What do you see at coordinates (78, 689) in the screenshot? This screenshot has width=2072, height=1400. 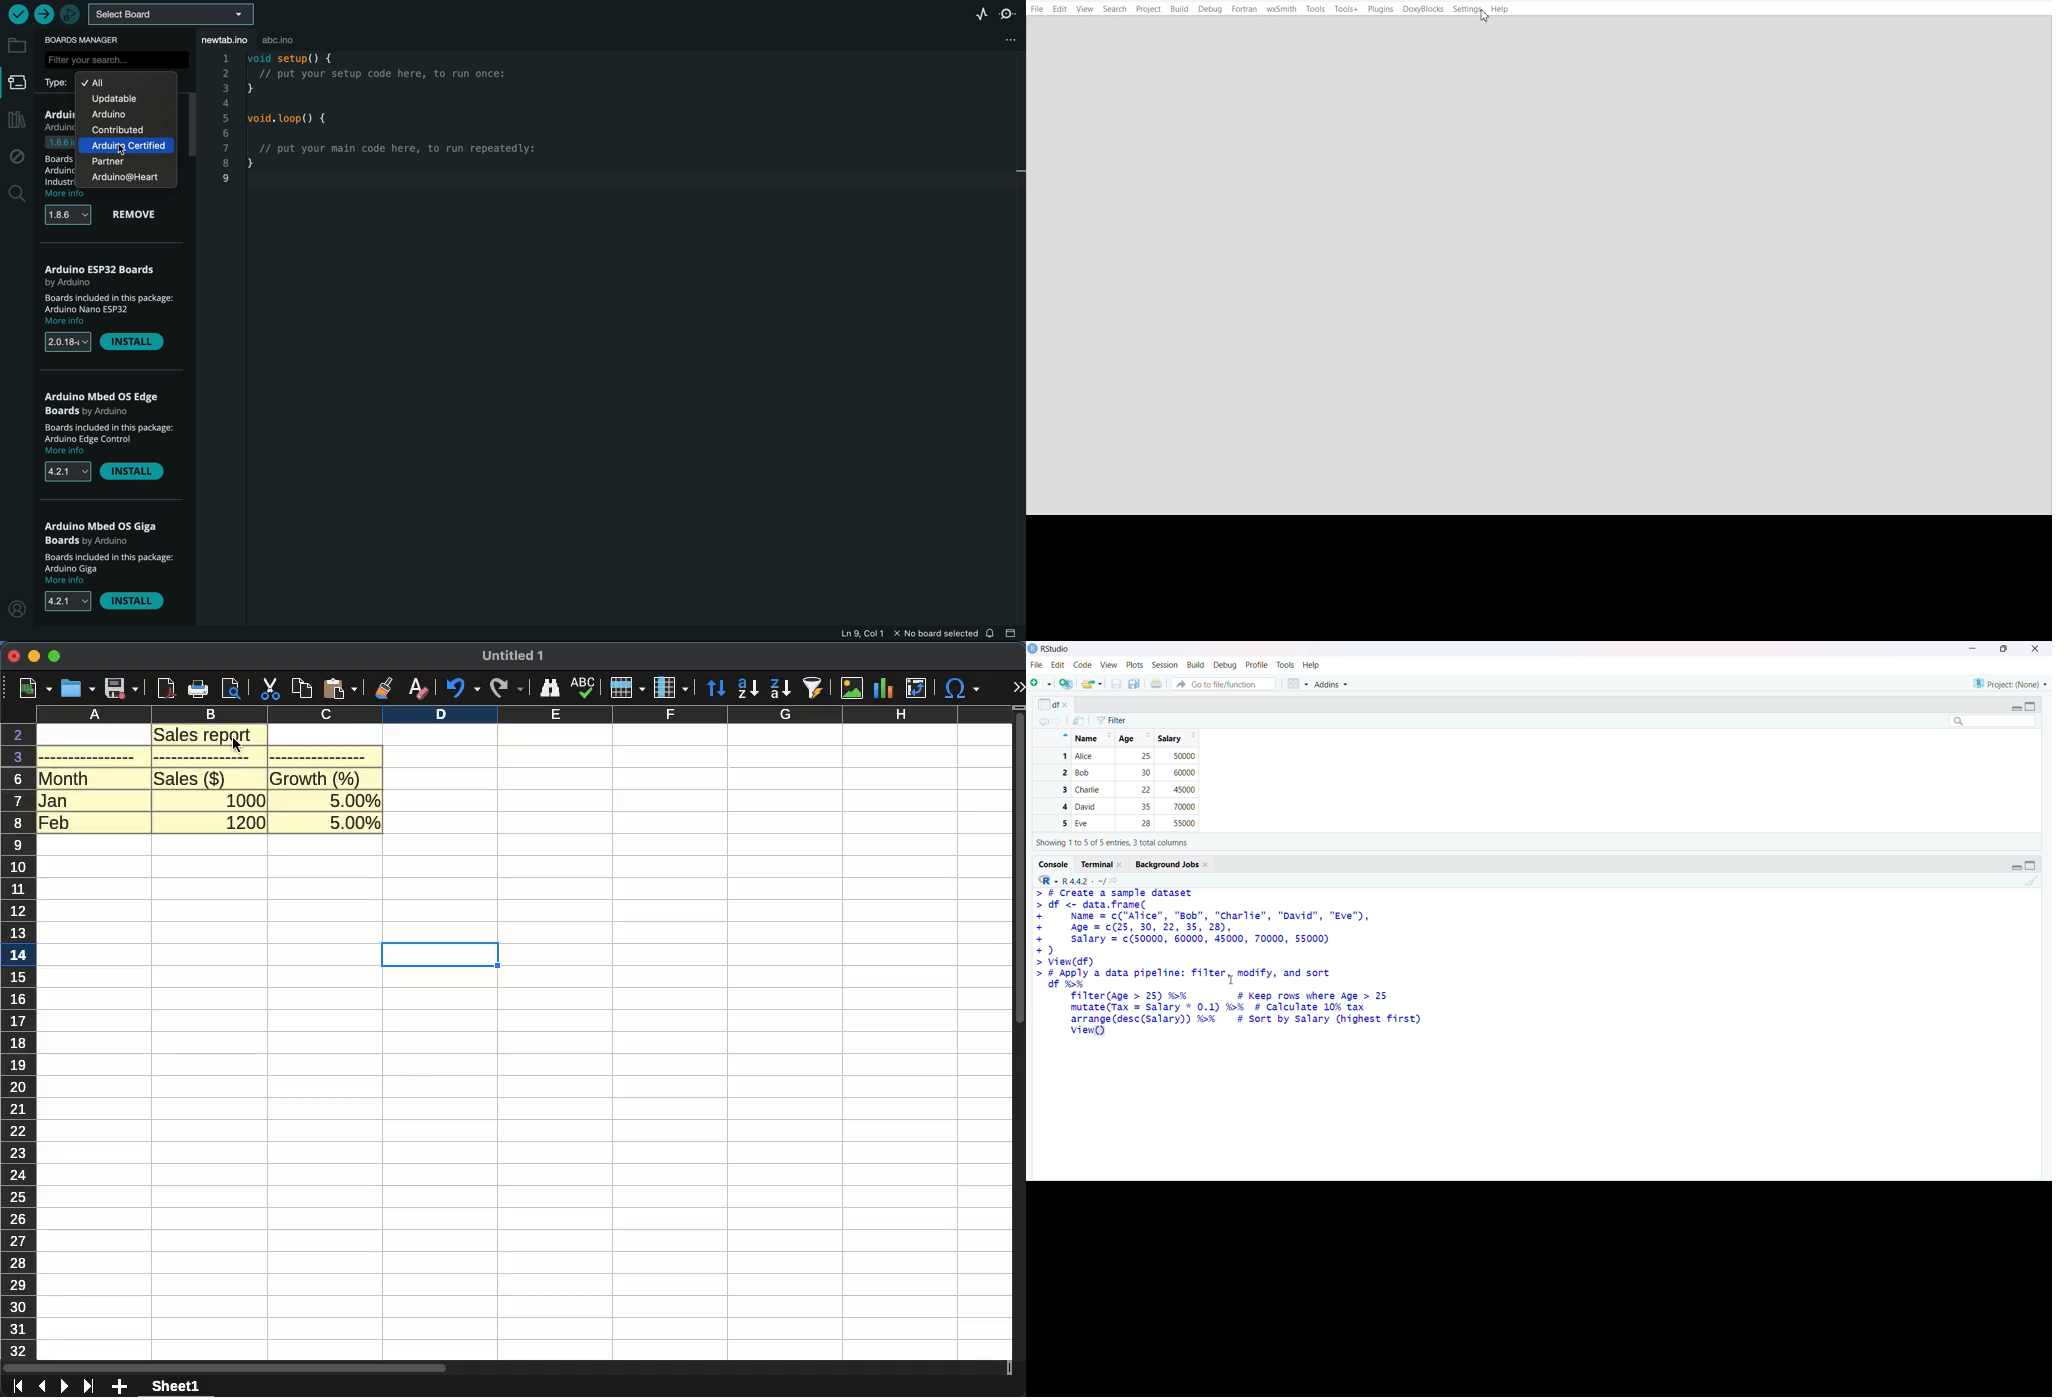 I see `open` at bounding box center [78, 689].